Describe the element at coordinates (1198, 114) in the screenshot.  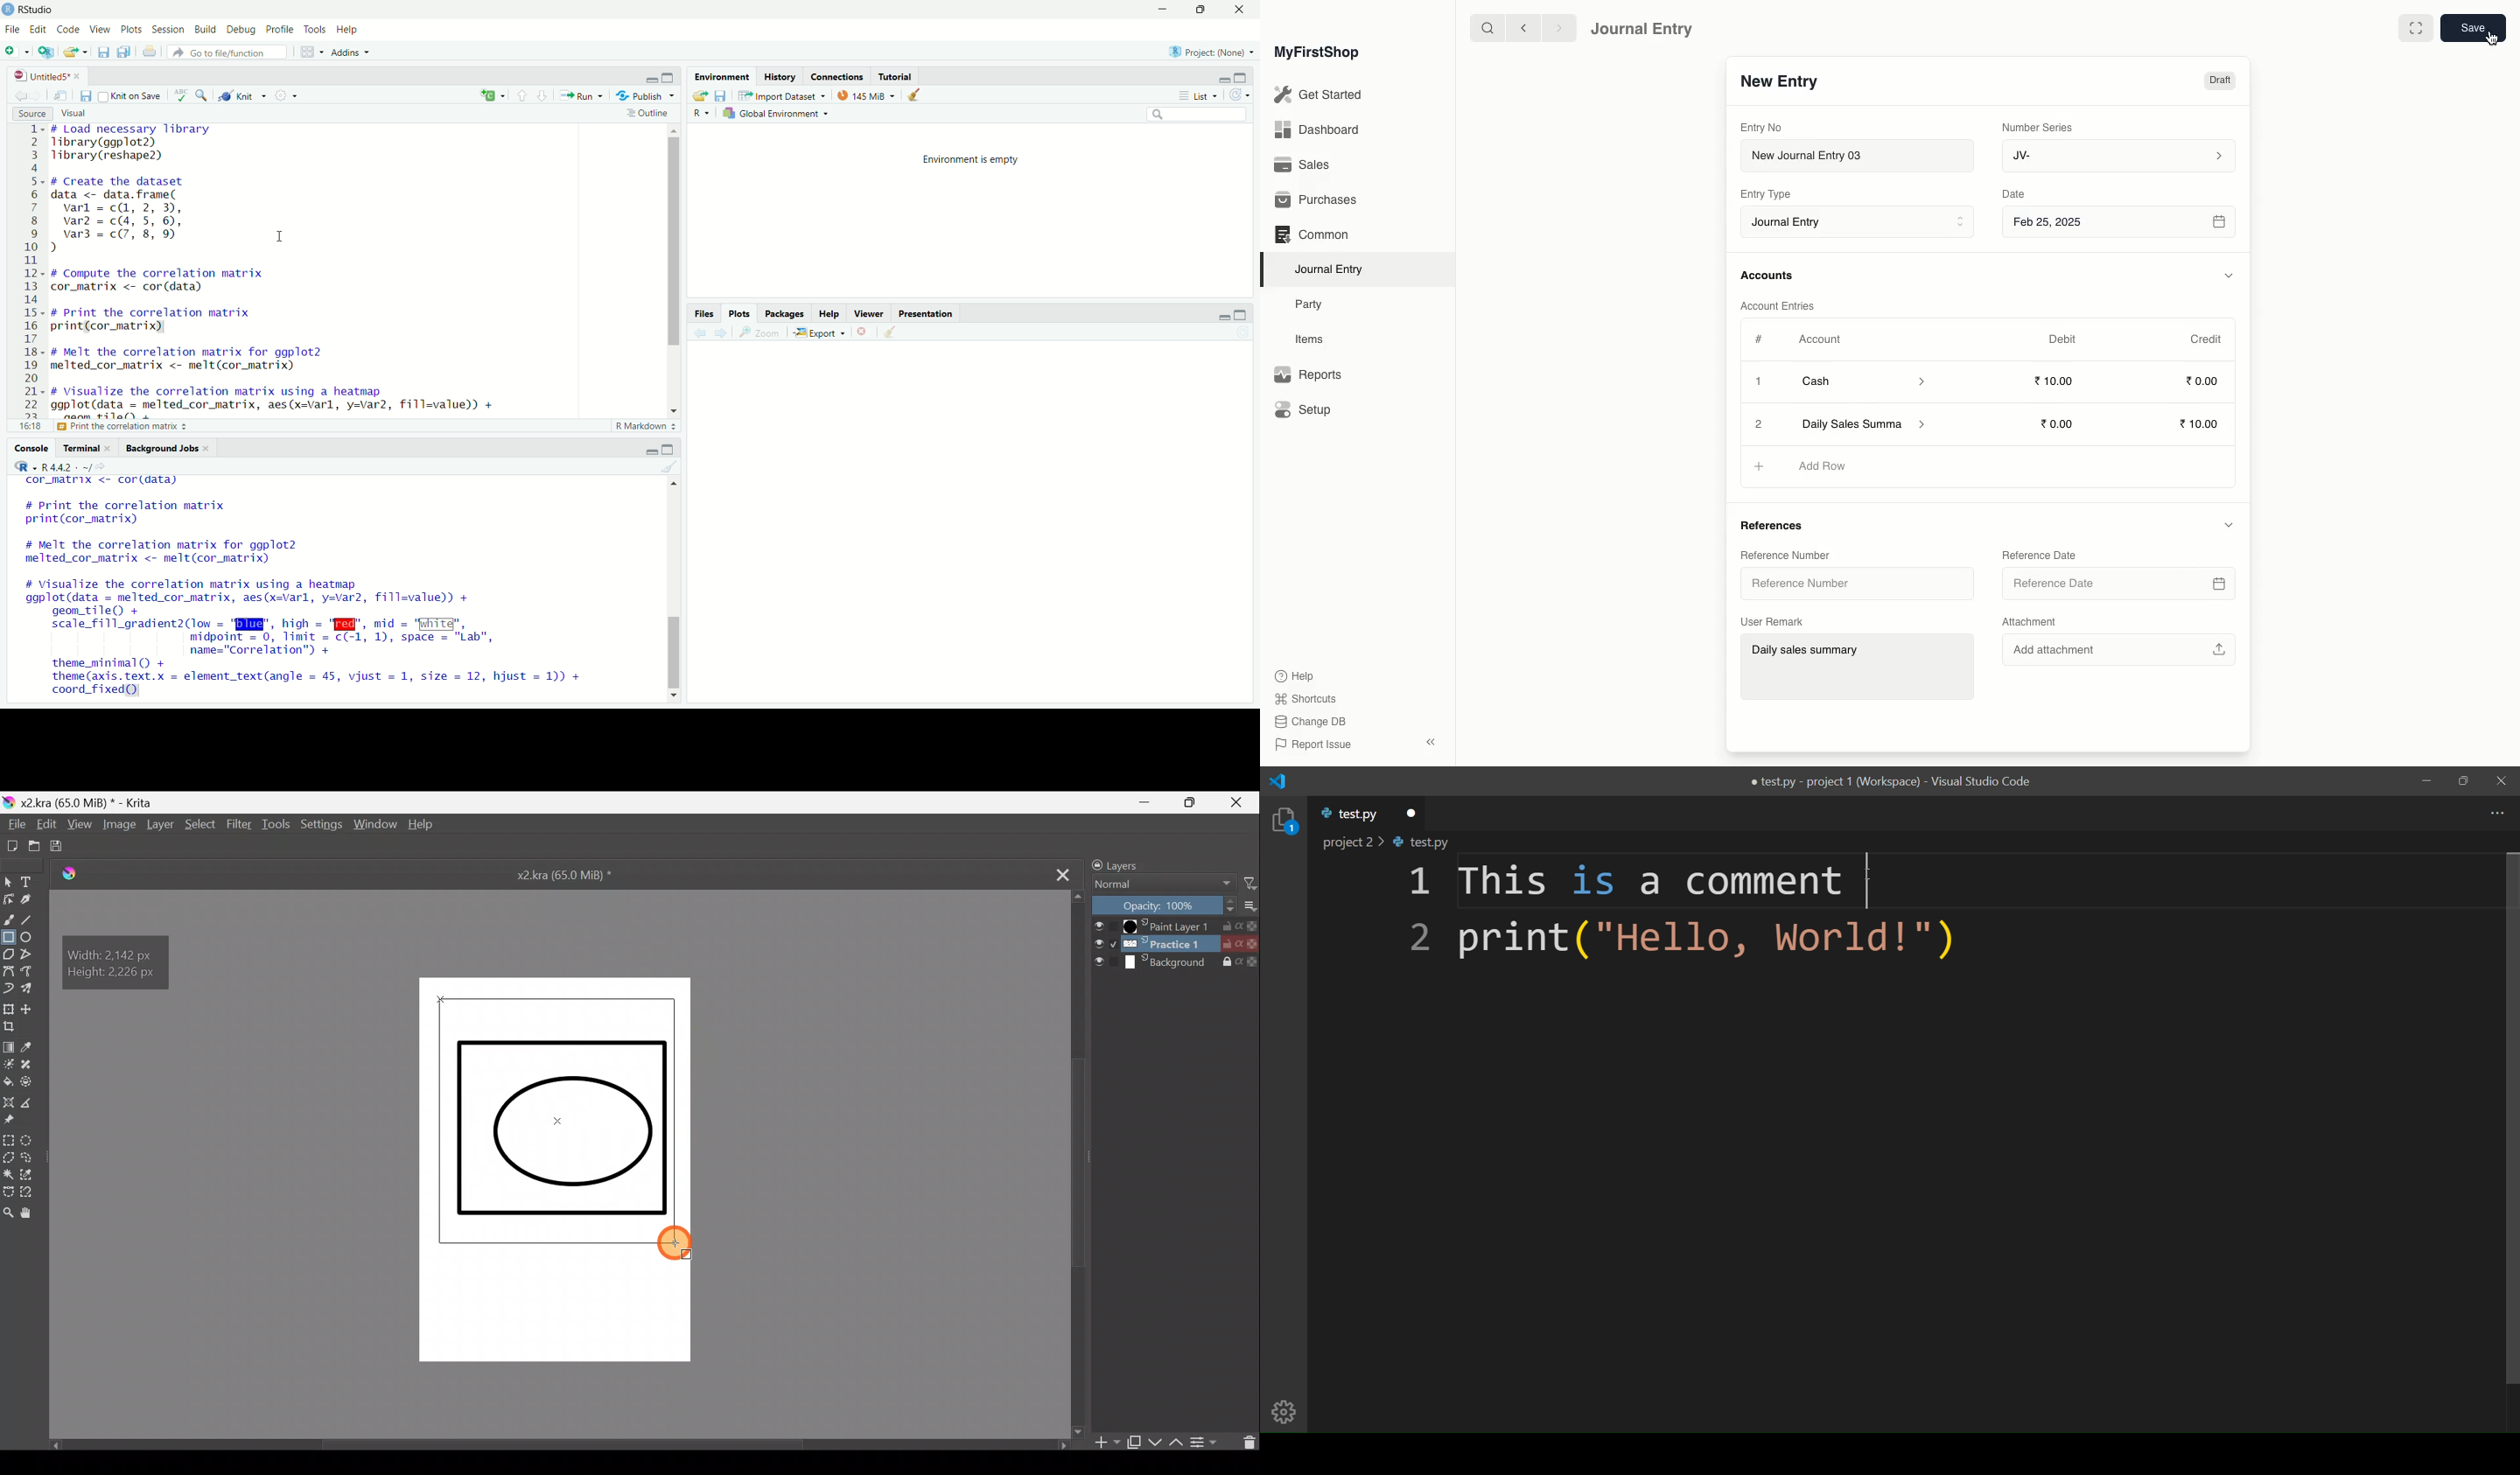
I see `search` at that location.